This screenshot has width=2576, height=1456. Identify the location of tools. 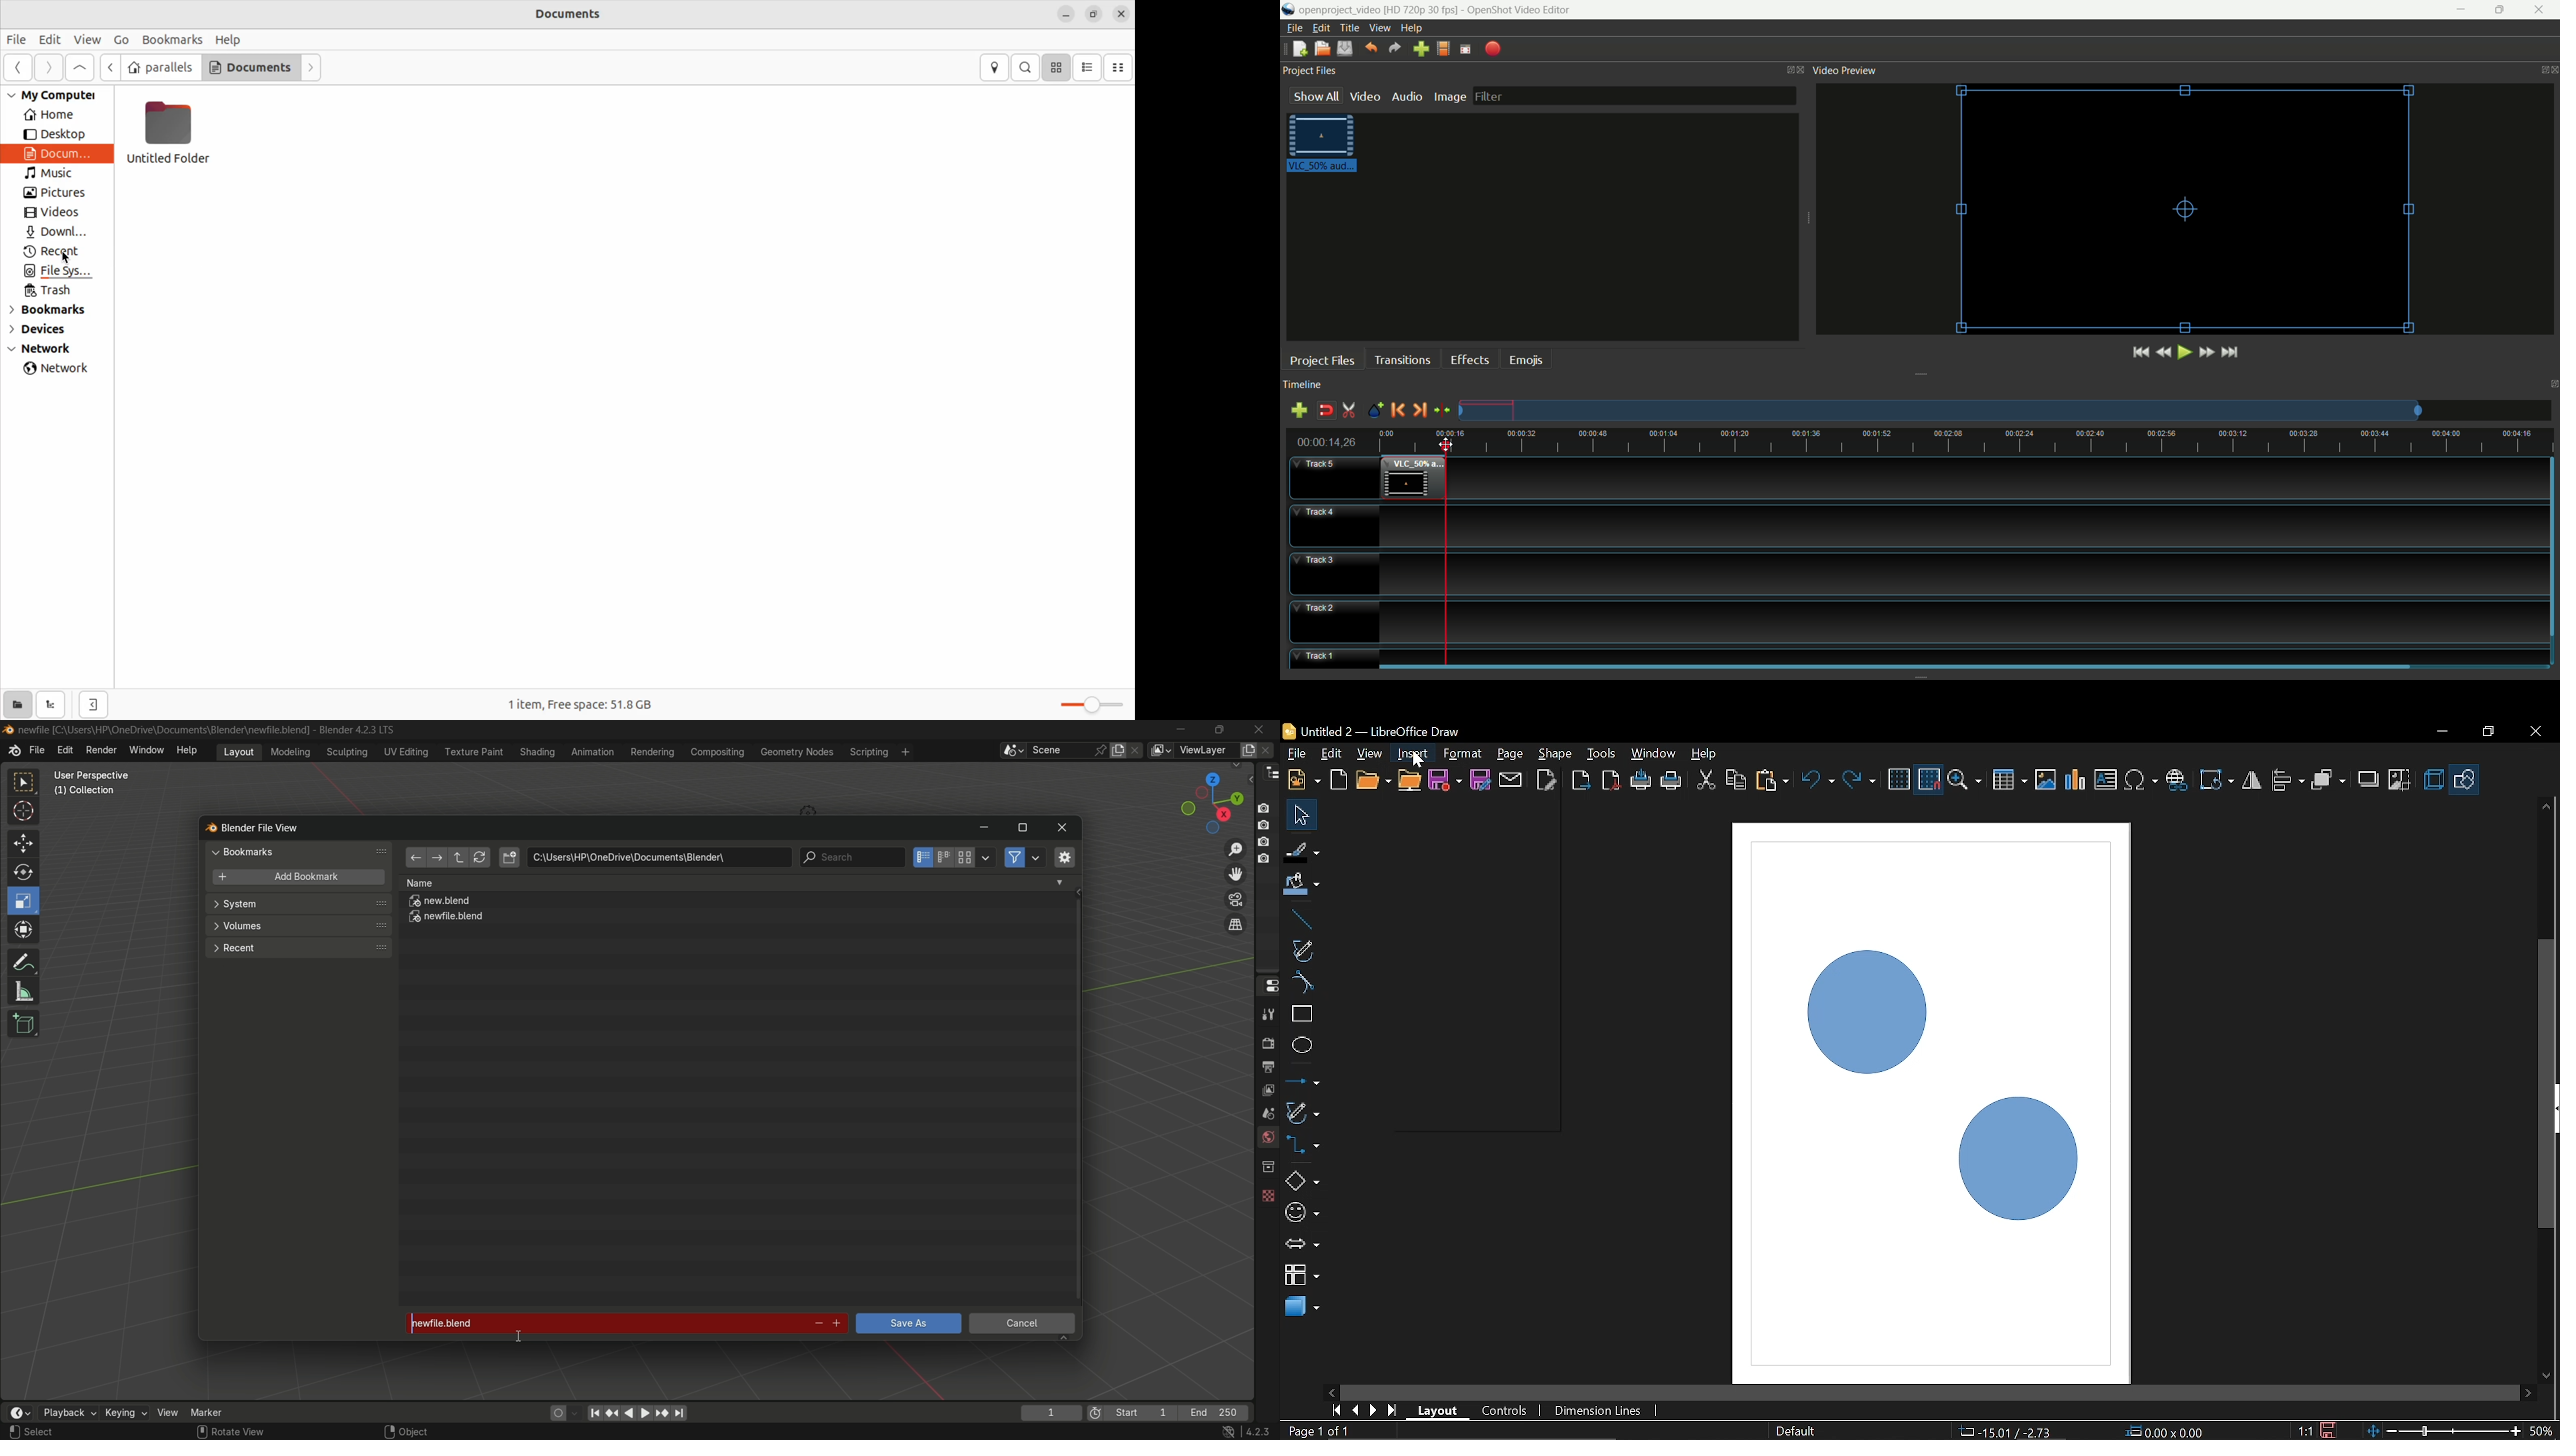
(1267, 1014).